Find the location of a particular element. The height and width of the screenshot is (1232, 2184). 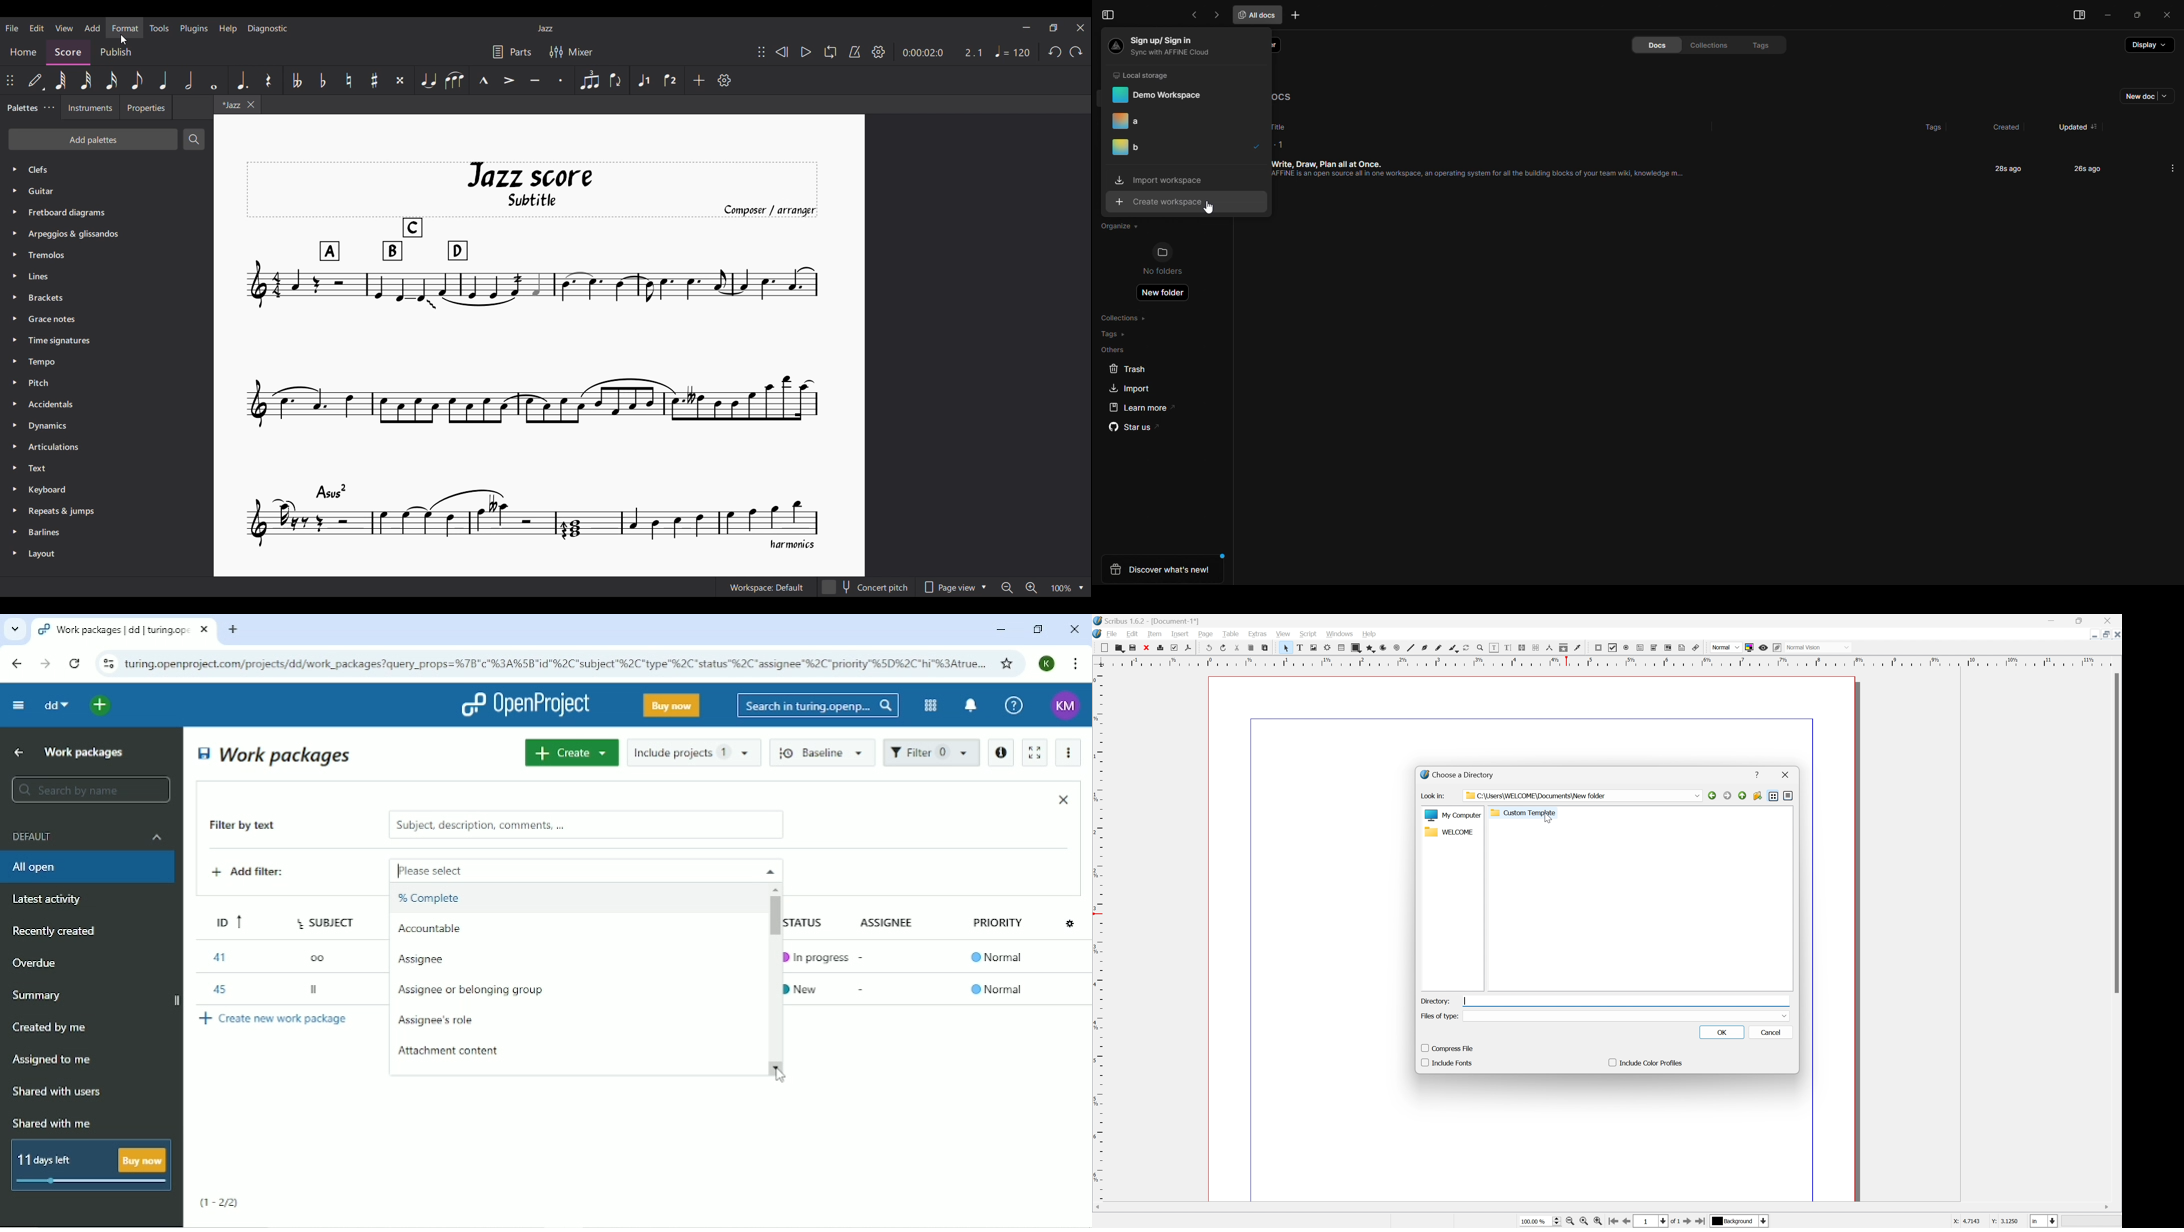

freehand line is located at coordinates (1441, 647).